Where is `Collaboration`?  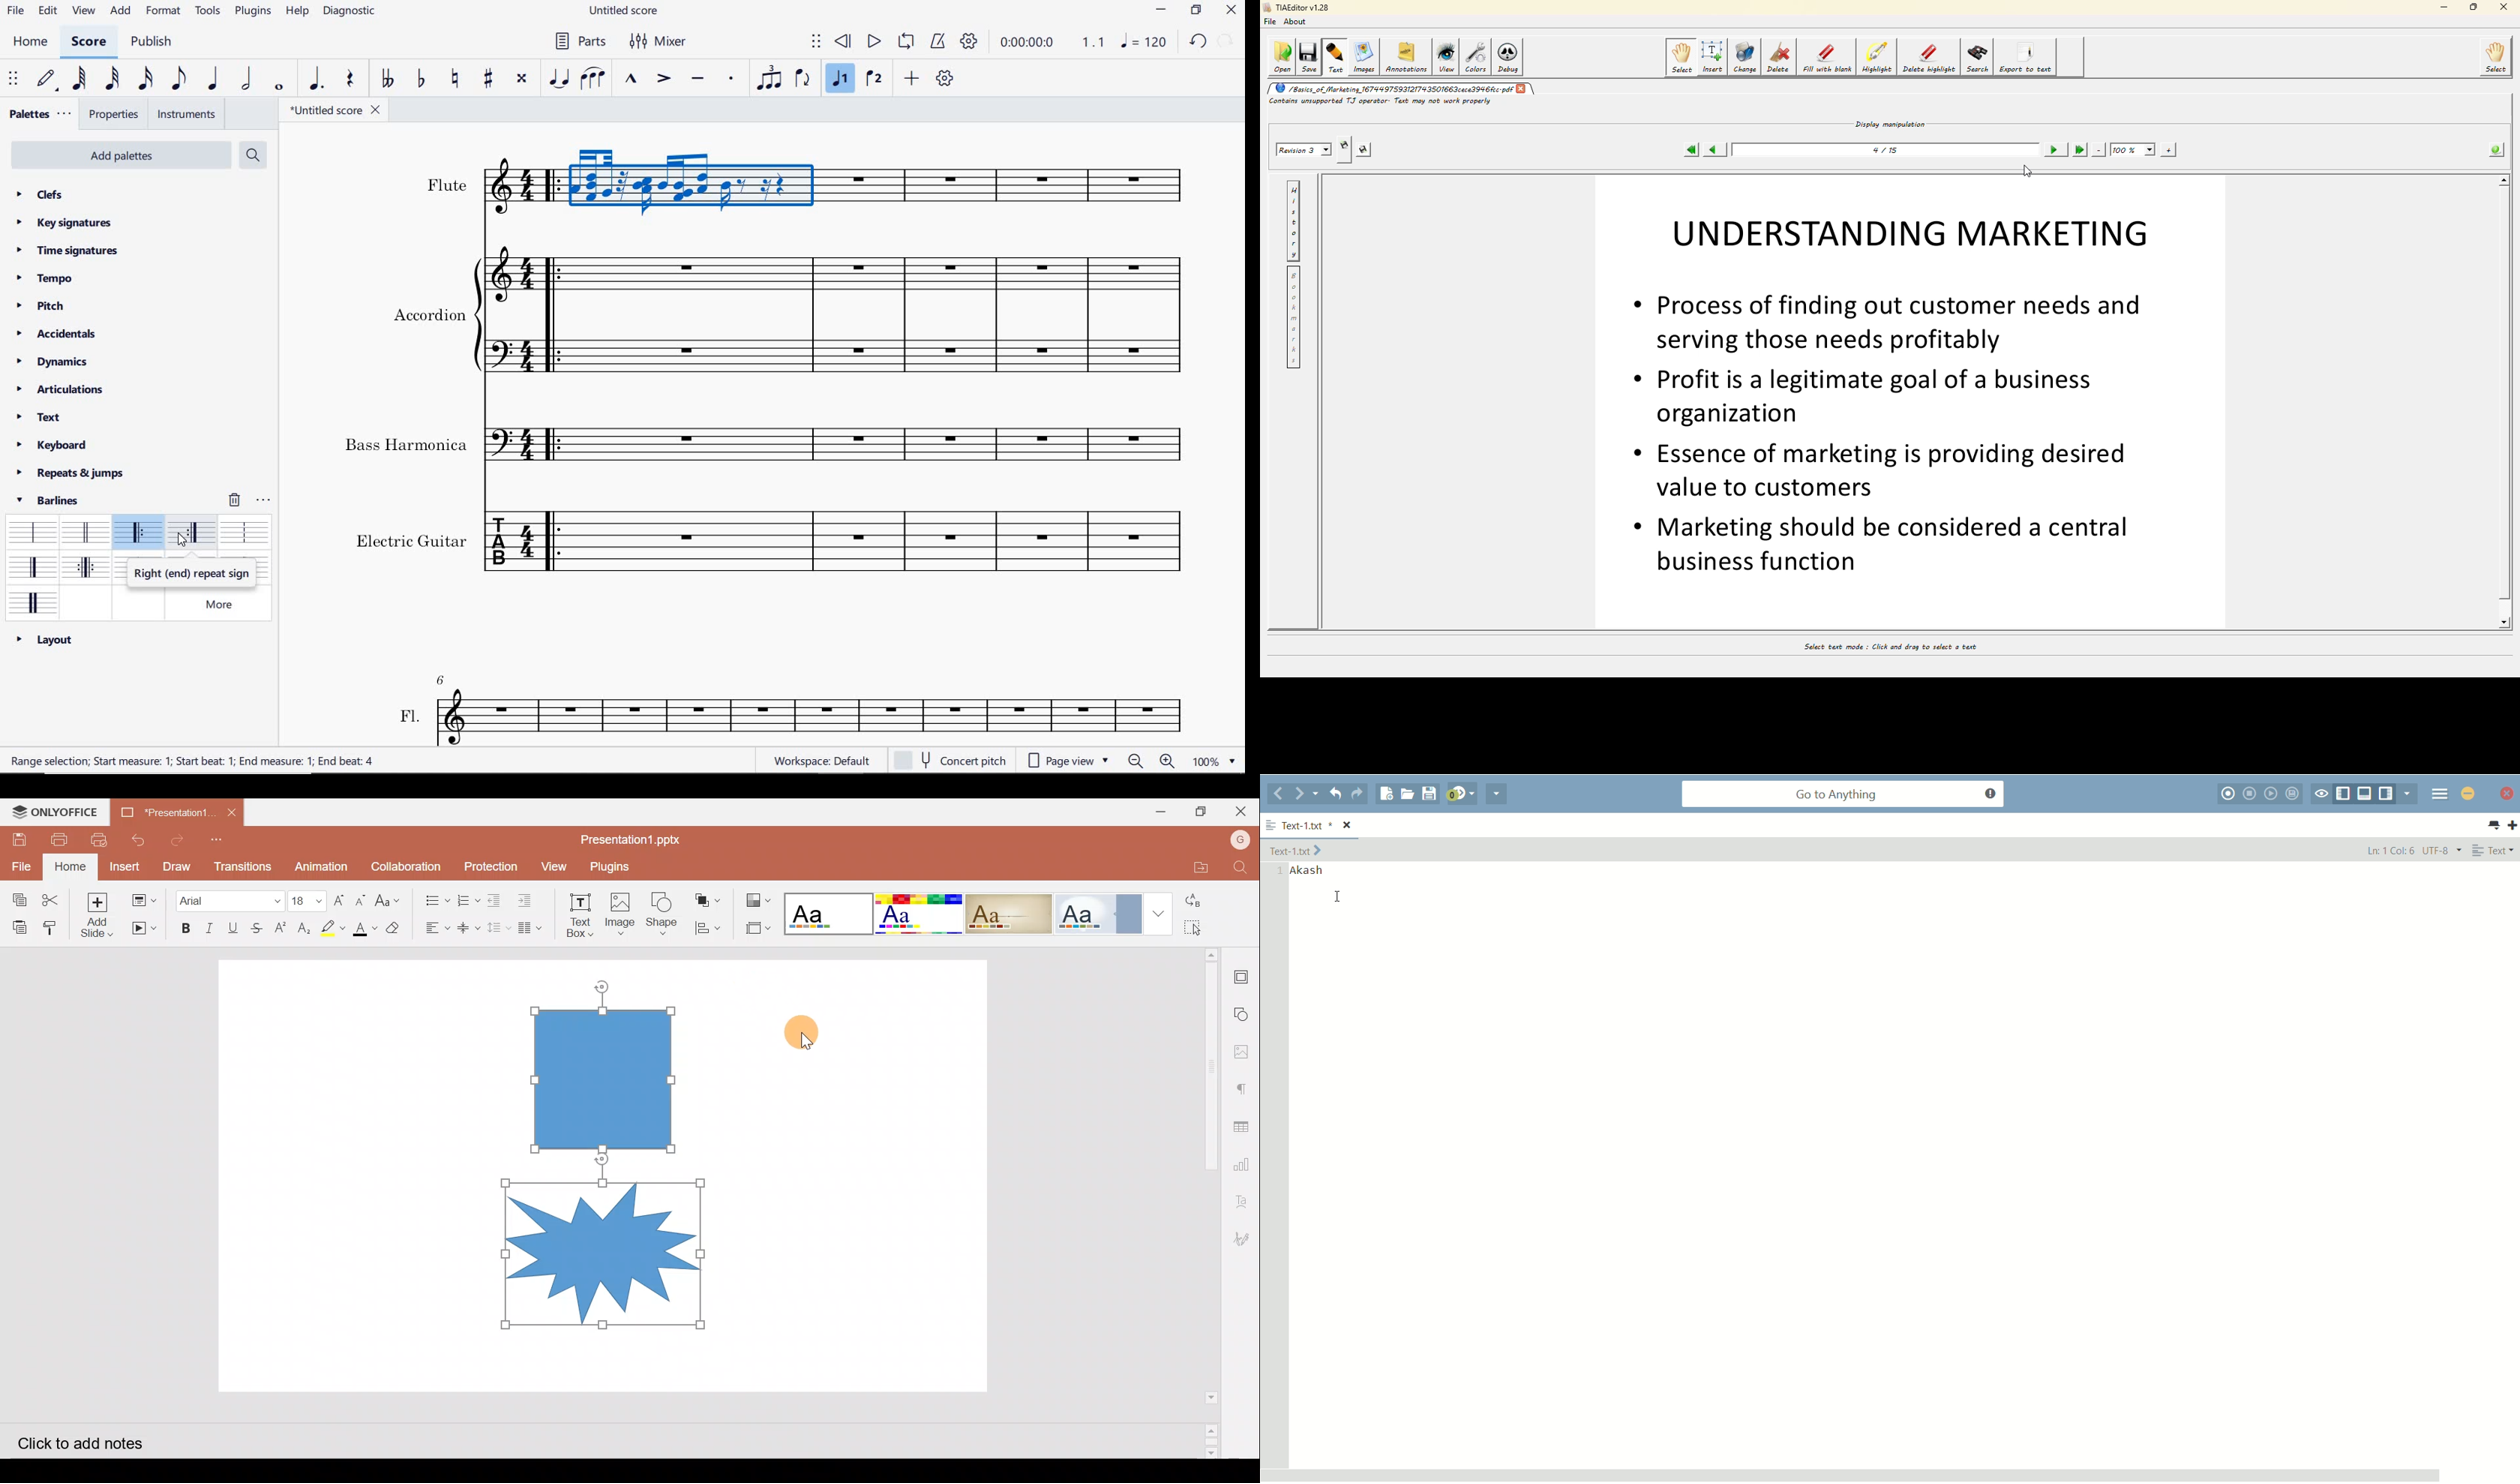
Collaboration is located at coordinates (406, 865).